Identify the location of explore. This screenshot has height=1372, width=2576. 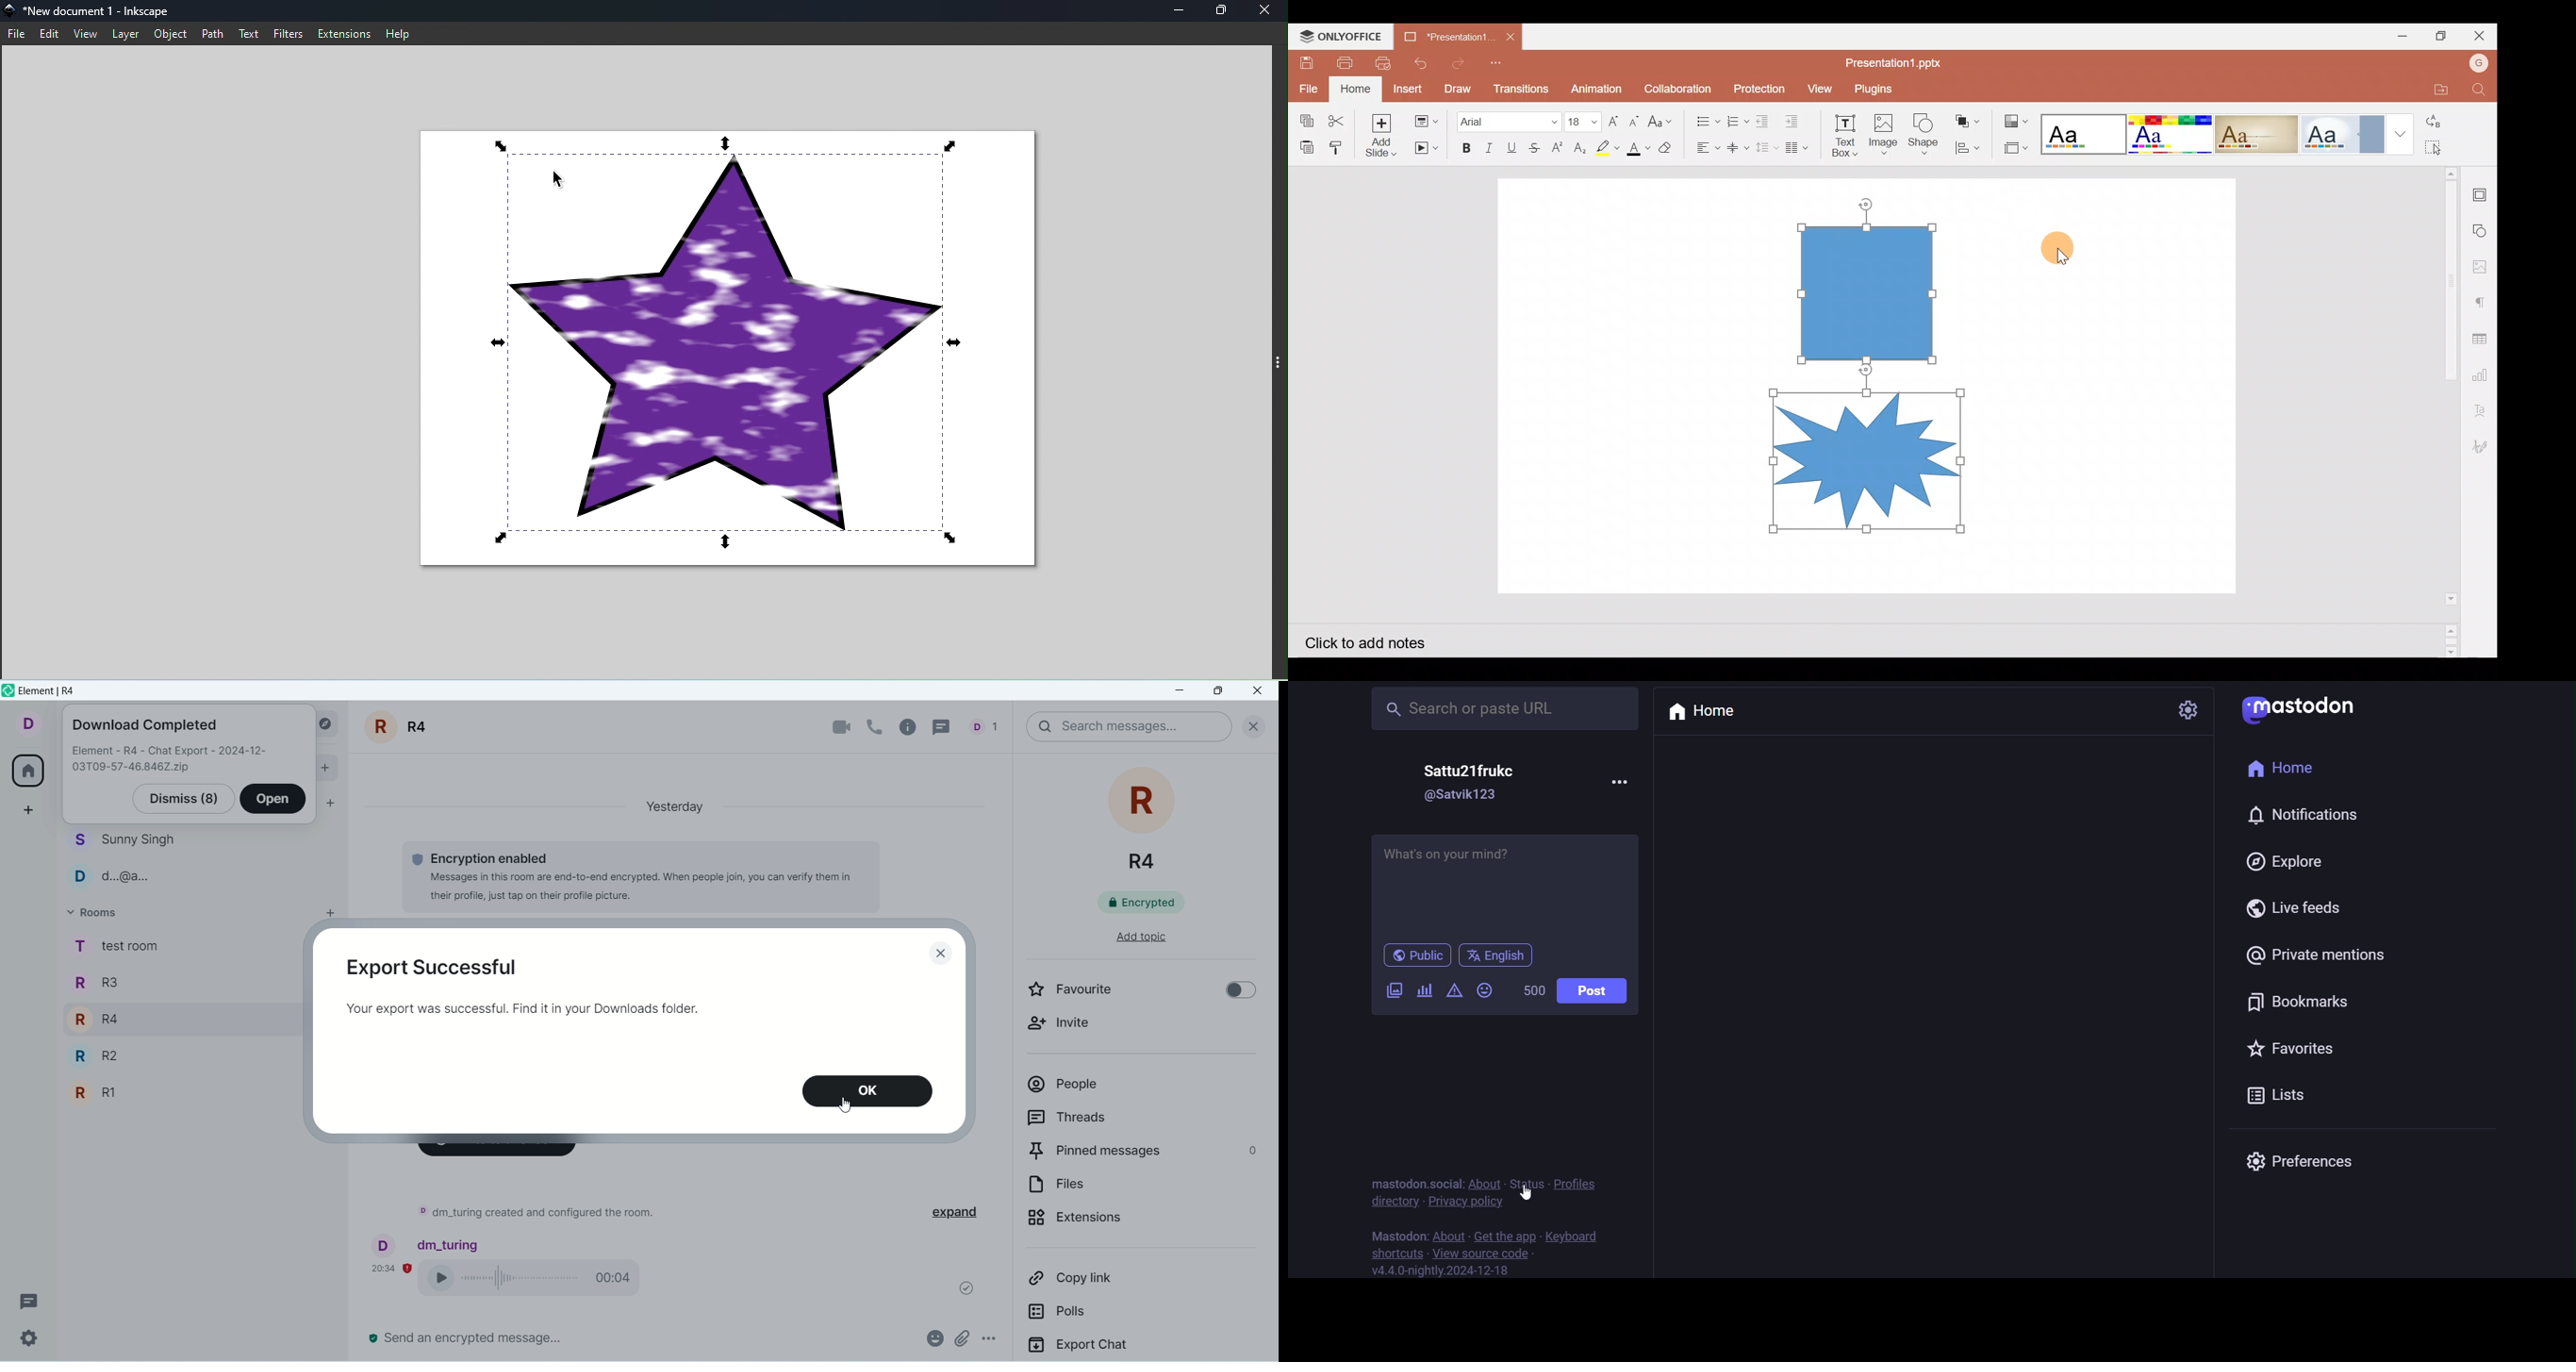
(2274, 860).